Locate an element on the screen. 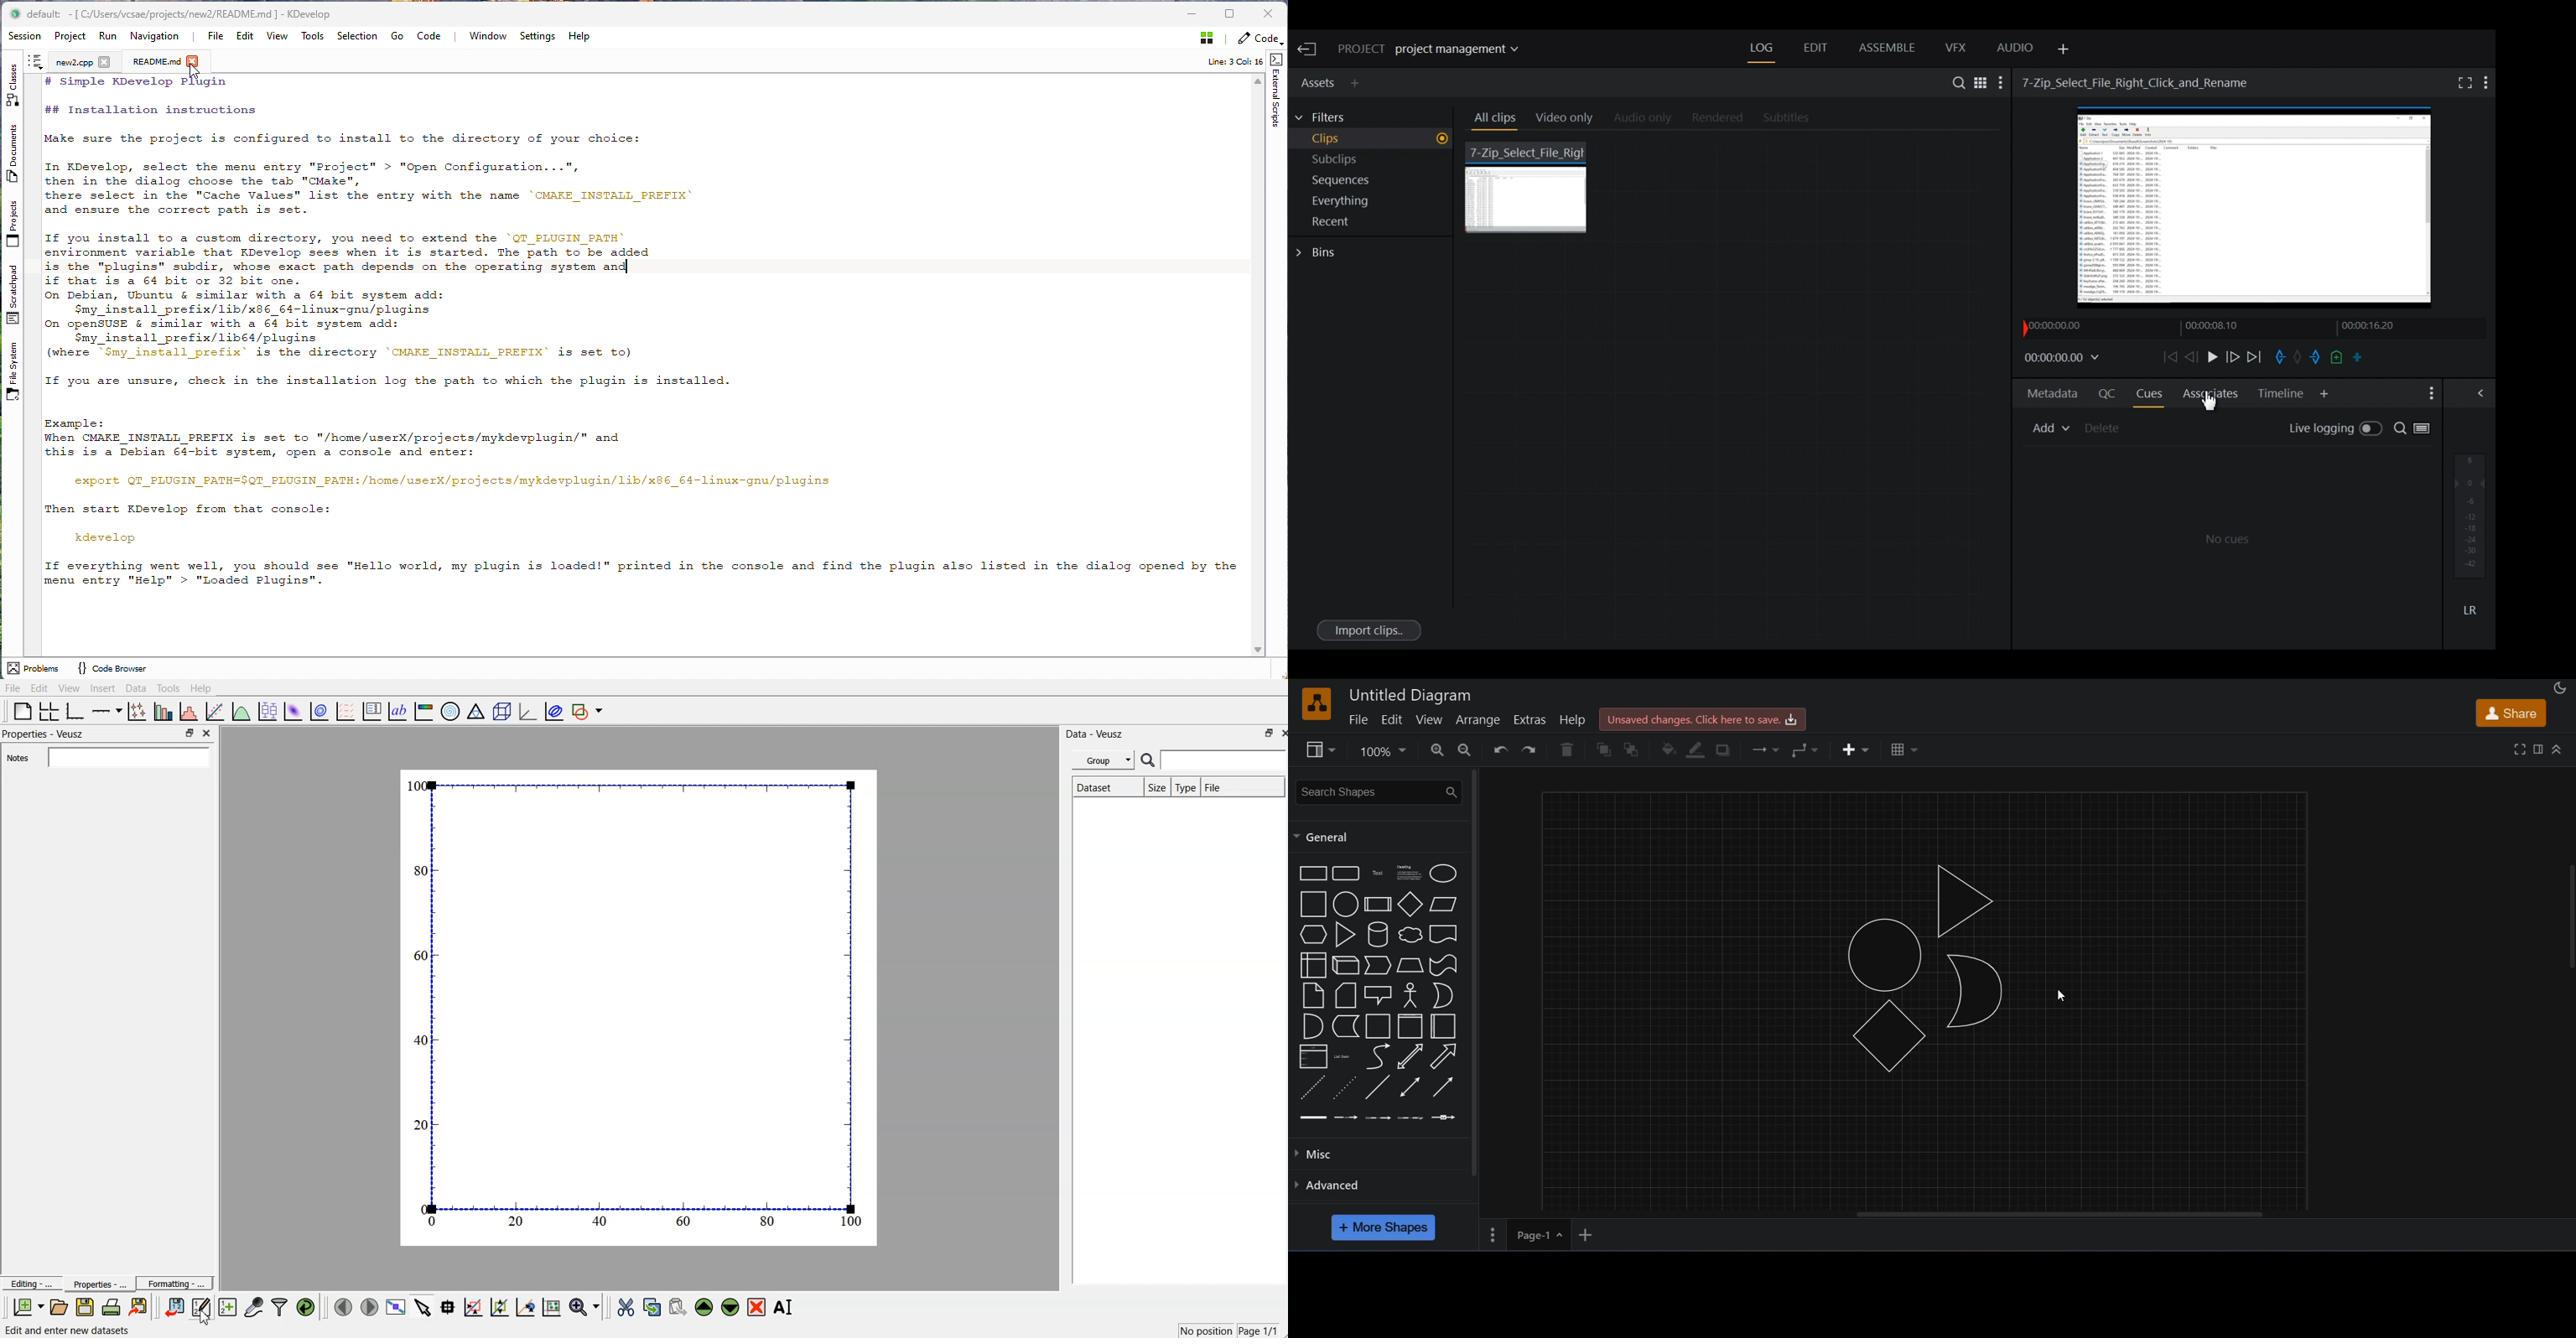 This screenshot has height=1344, width=2576. dashed line is located at coordinates (1311, 1087).